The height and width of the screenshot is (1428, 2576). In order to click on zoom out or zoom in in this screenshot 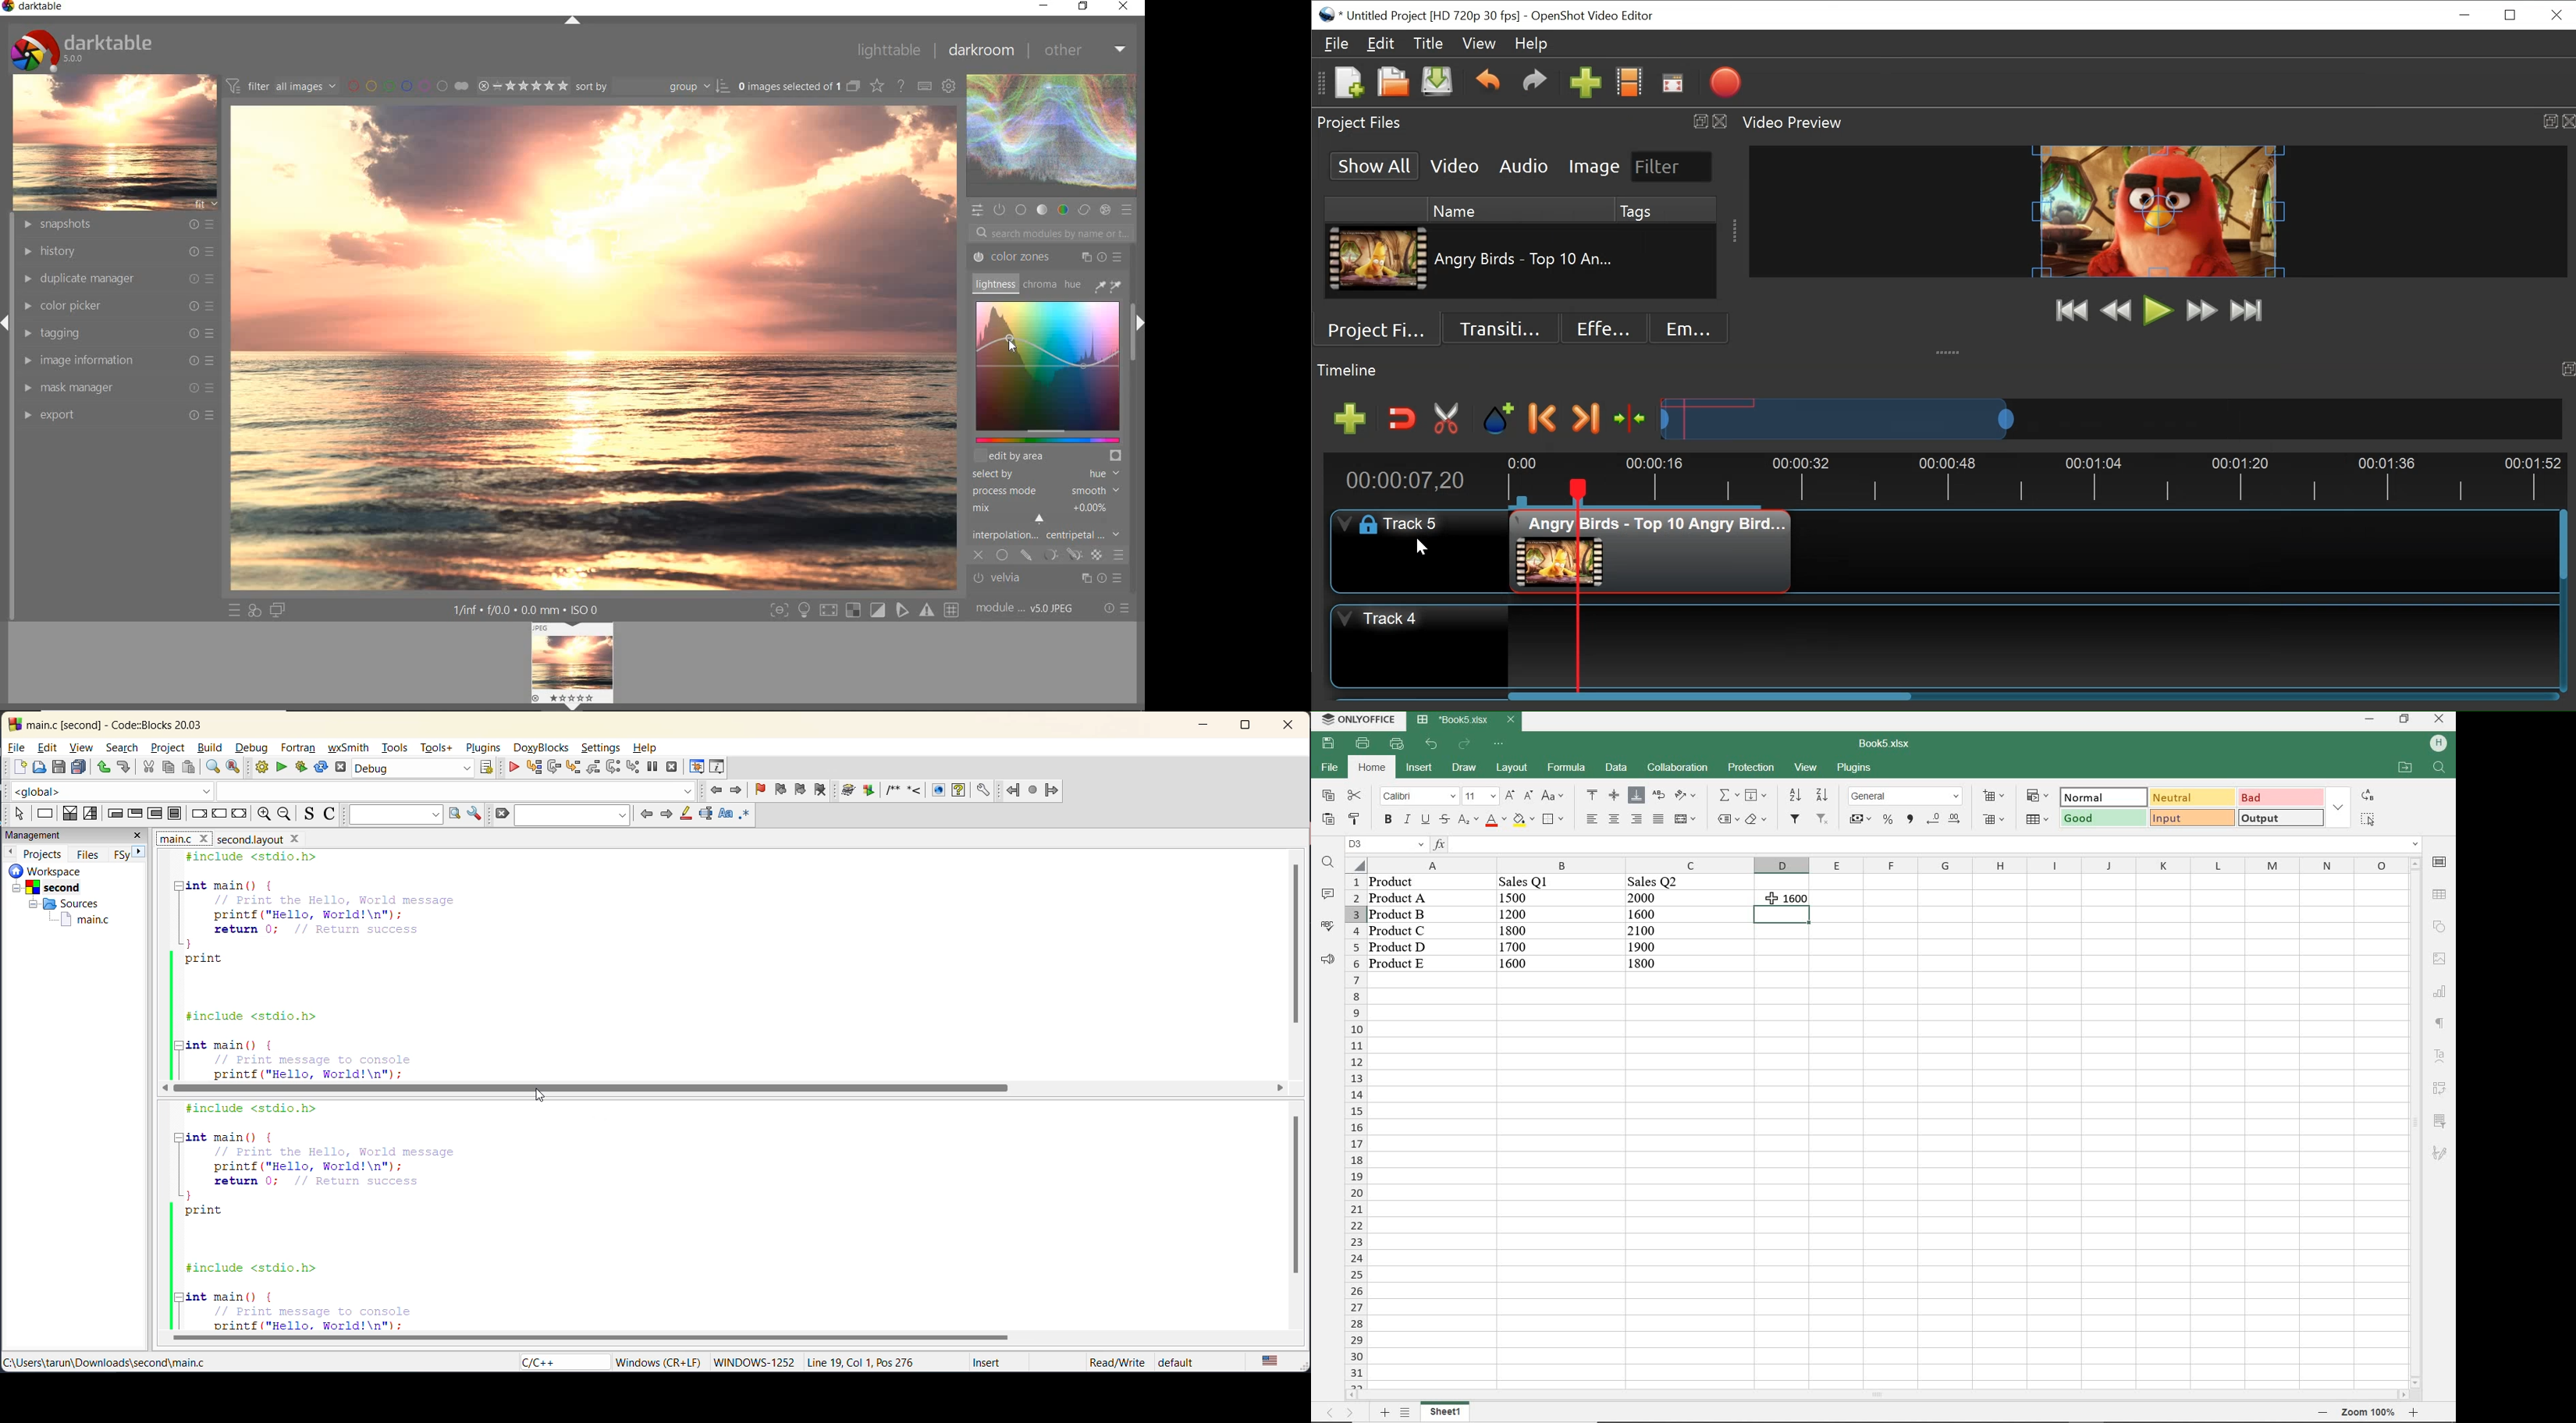, I will do `click(2363, 1413)`.